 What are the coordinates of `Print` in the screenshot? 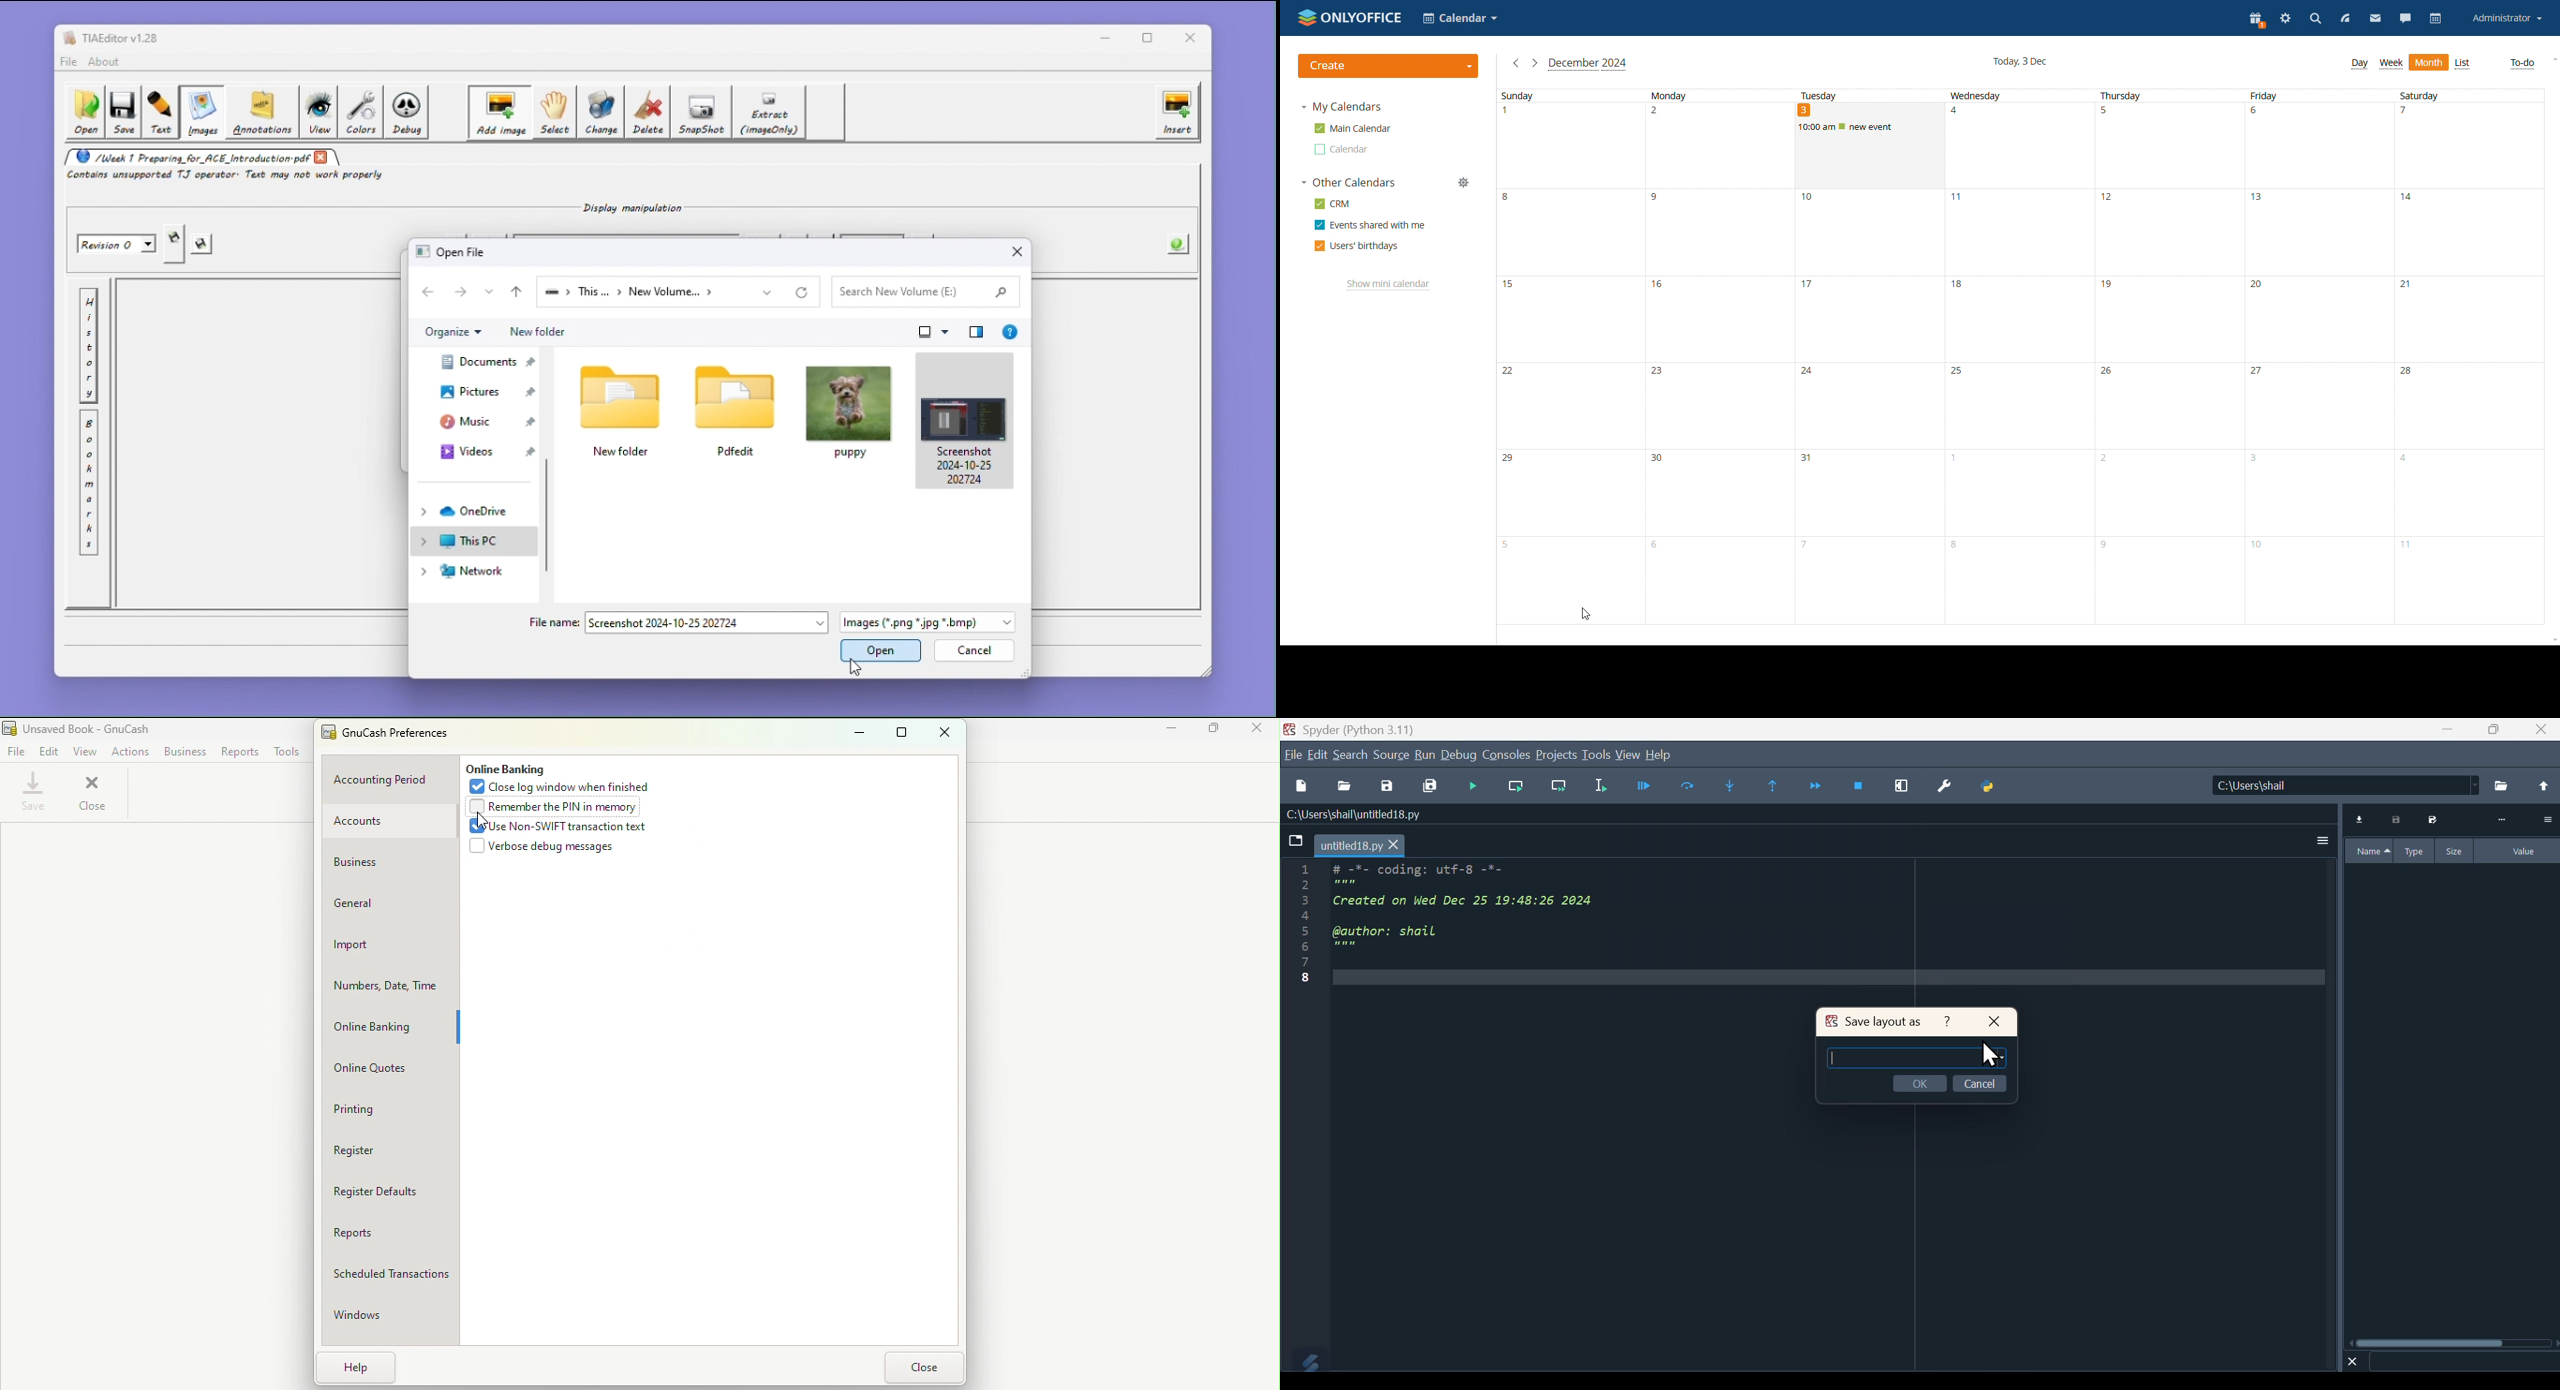 It's located at (2397, 820).